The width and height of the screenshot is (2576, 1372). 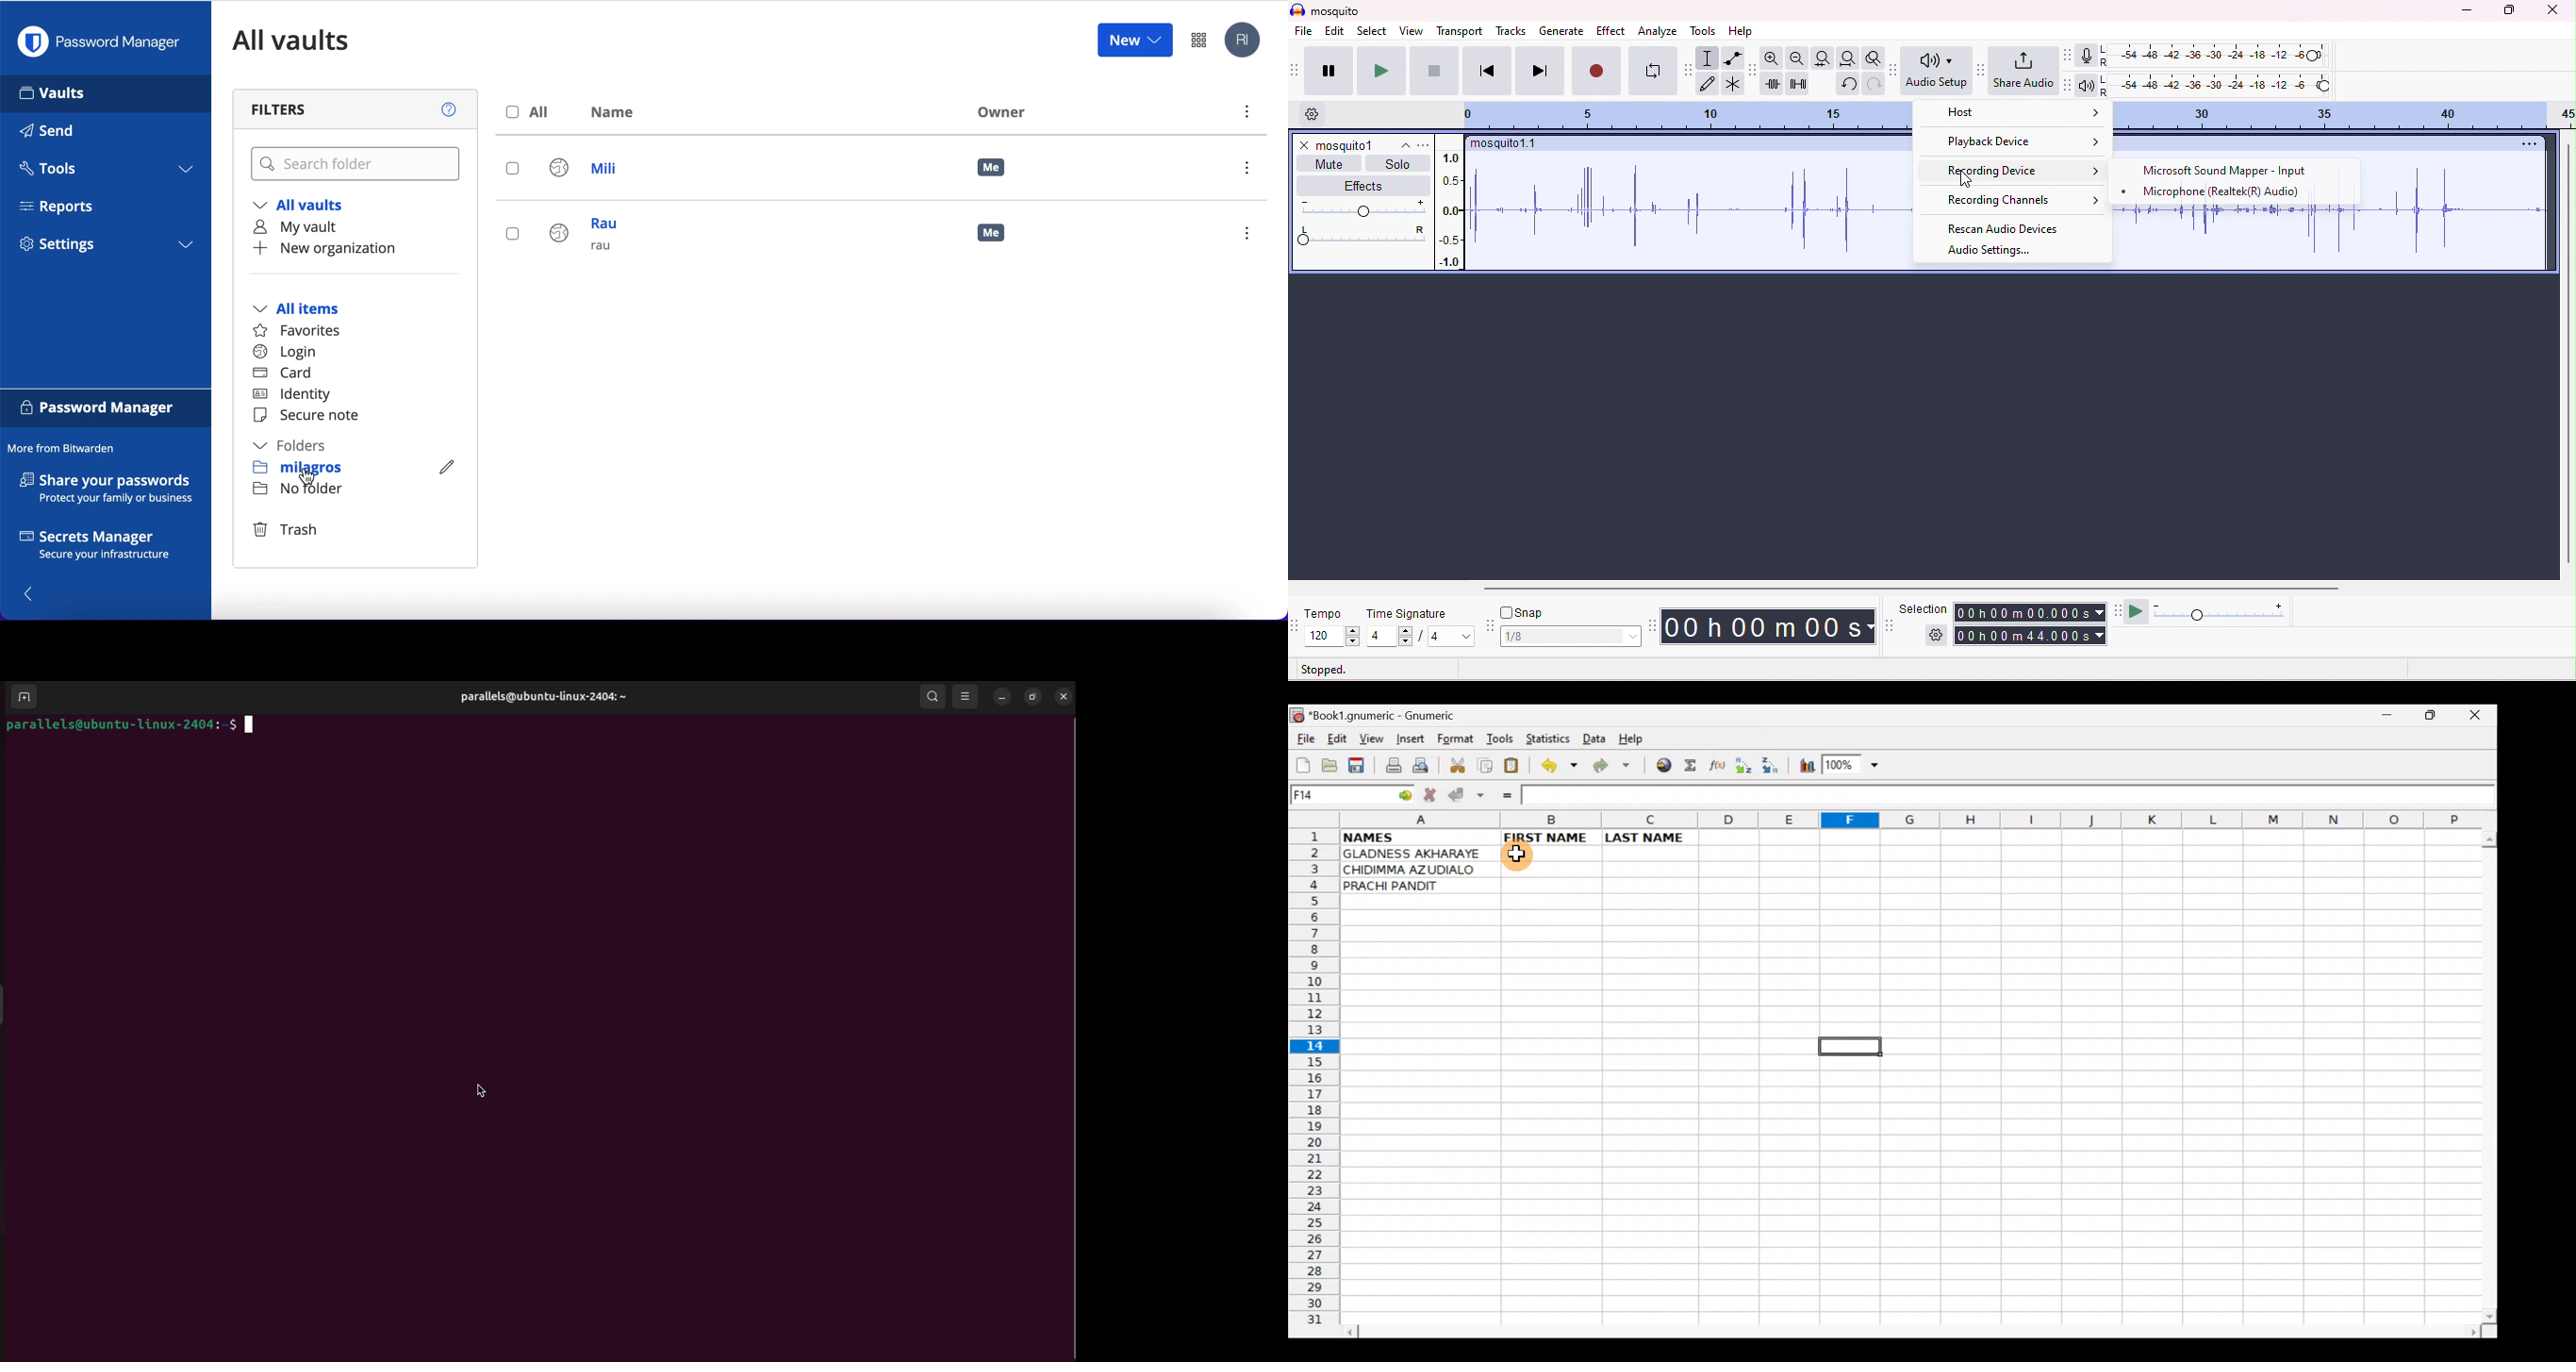 What do you see at coordinates (1895, 70) in the screenshot?
I see `audio set up tool bar` at bounding box center [1895, 70].